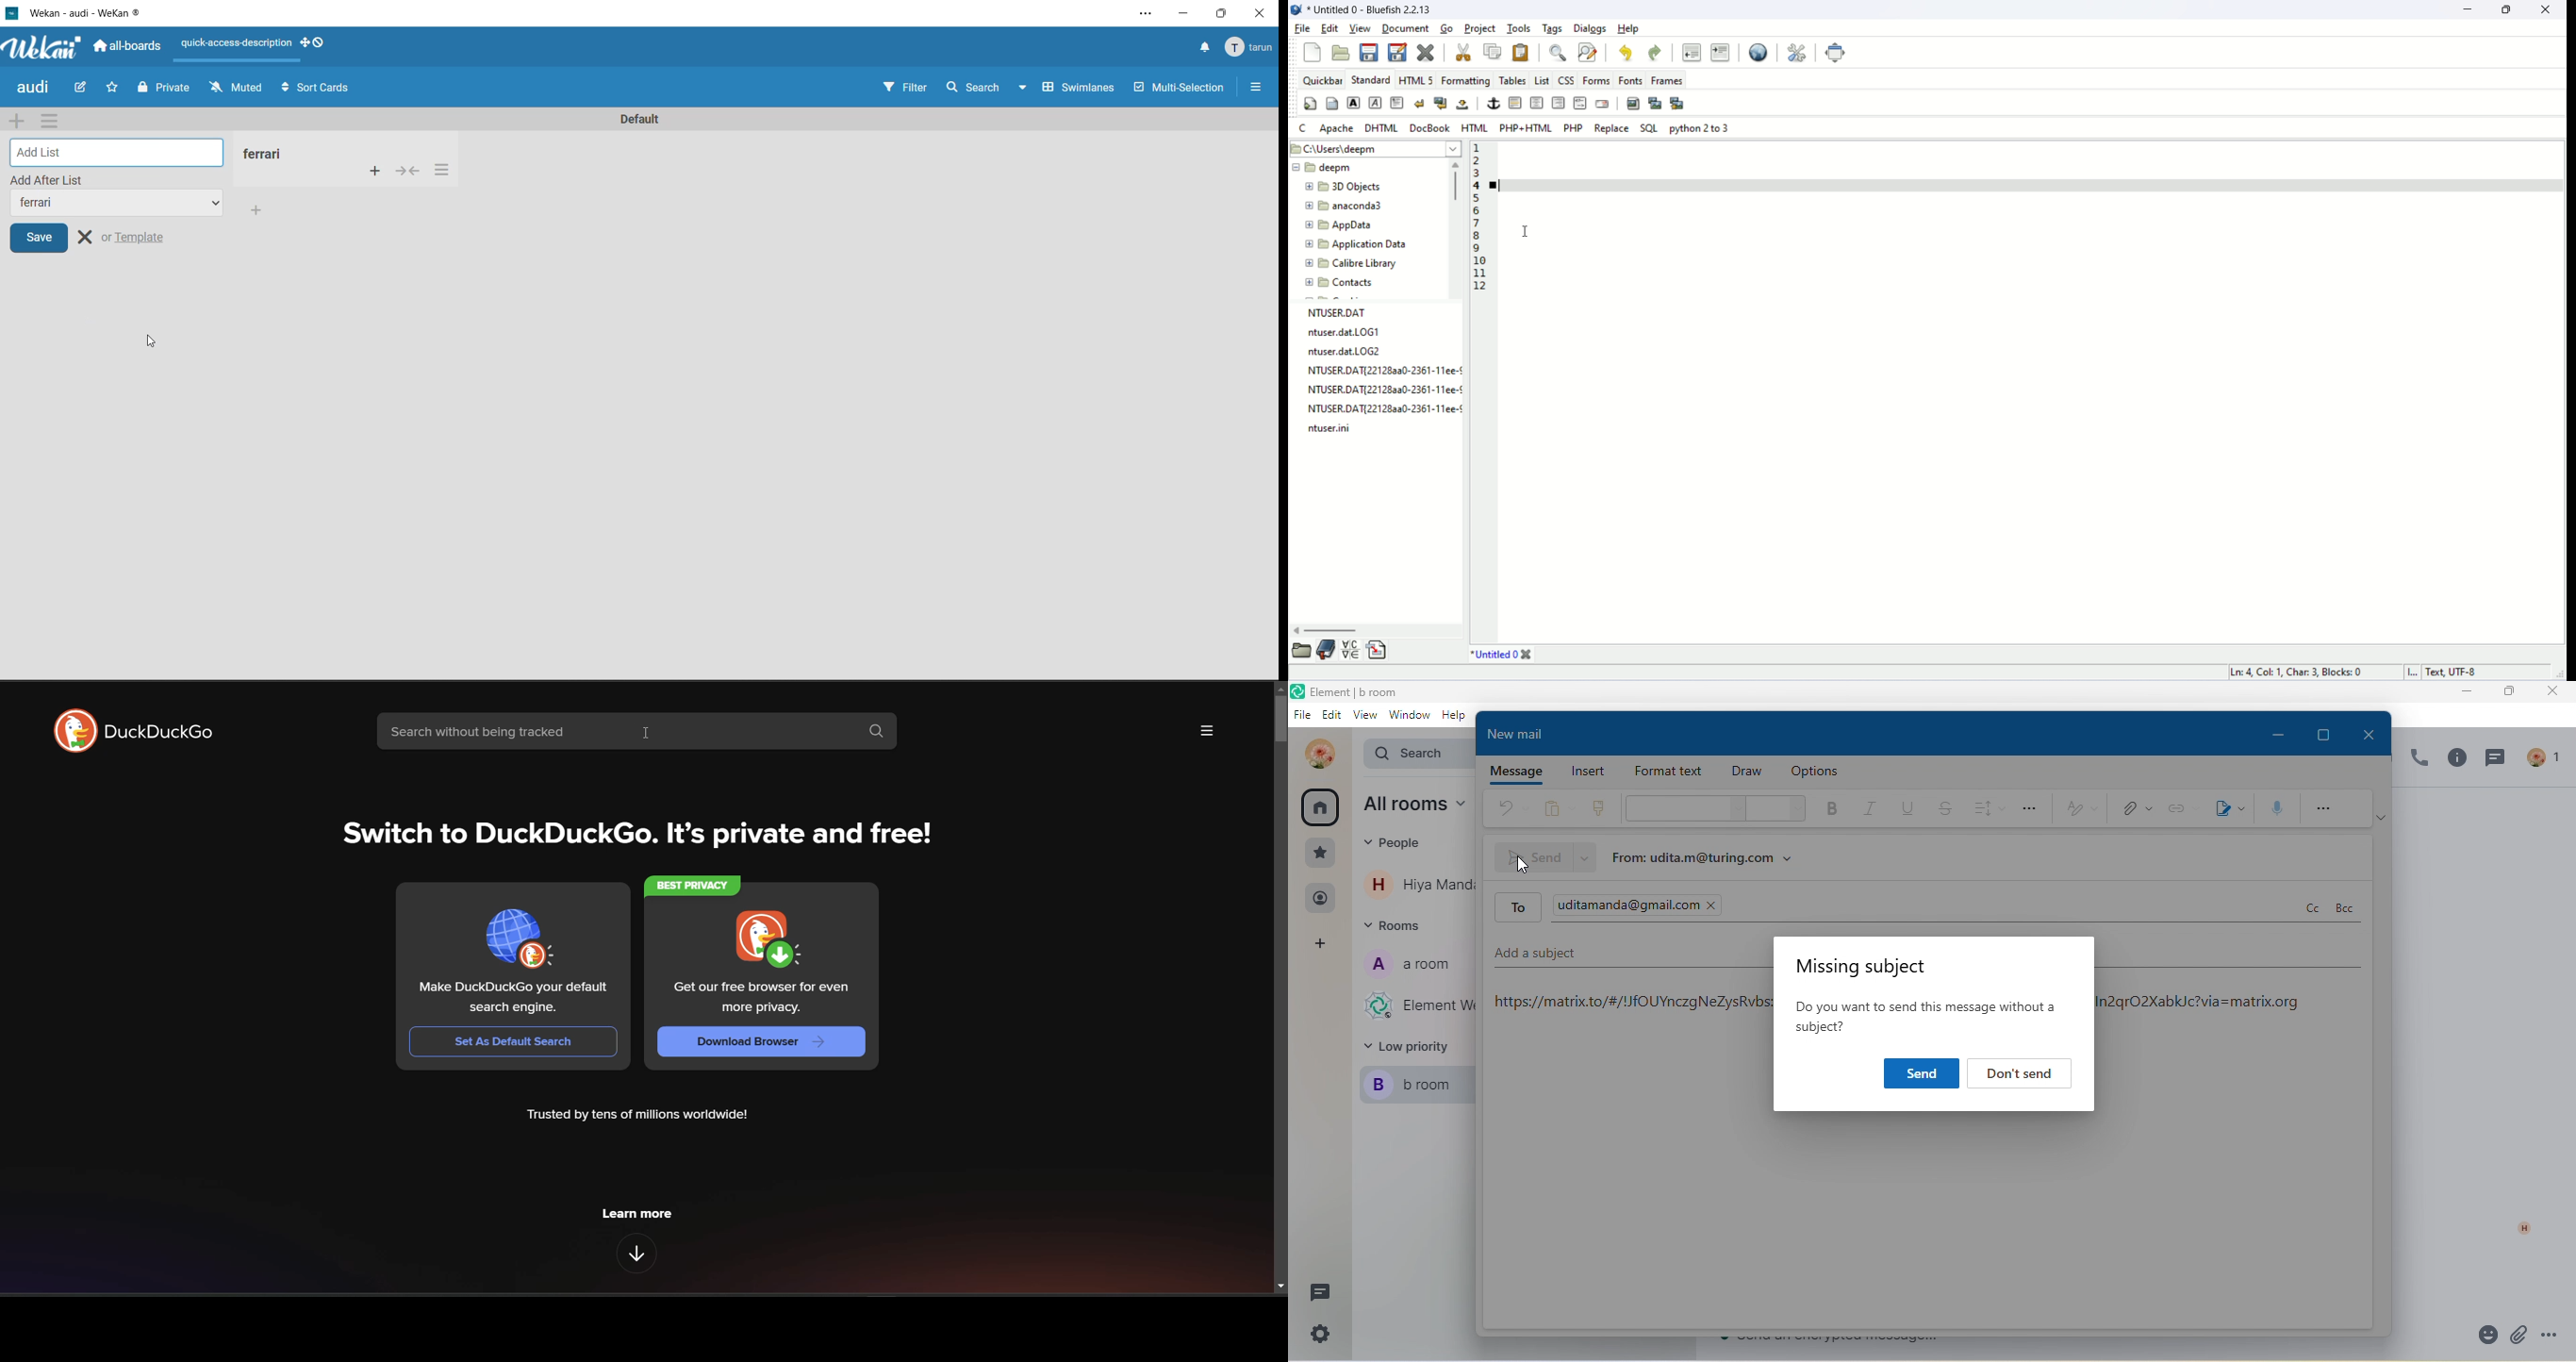  I want to click on folder name, so click(1365, 266).